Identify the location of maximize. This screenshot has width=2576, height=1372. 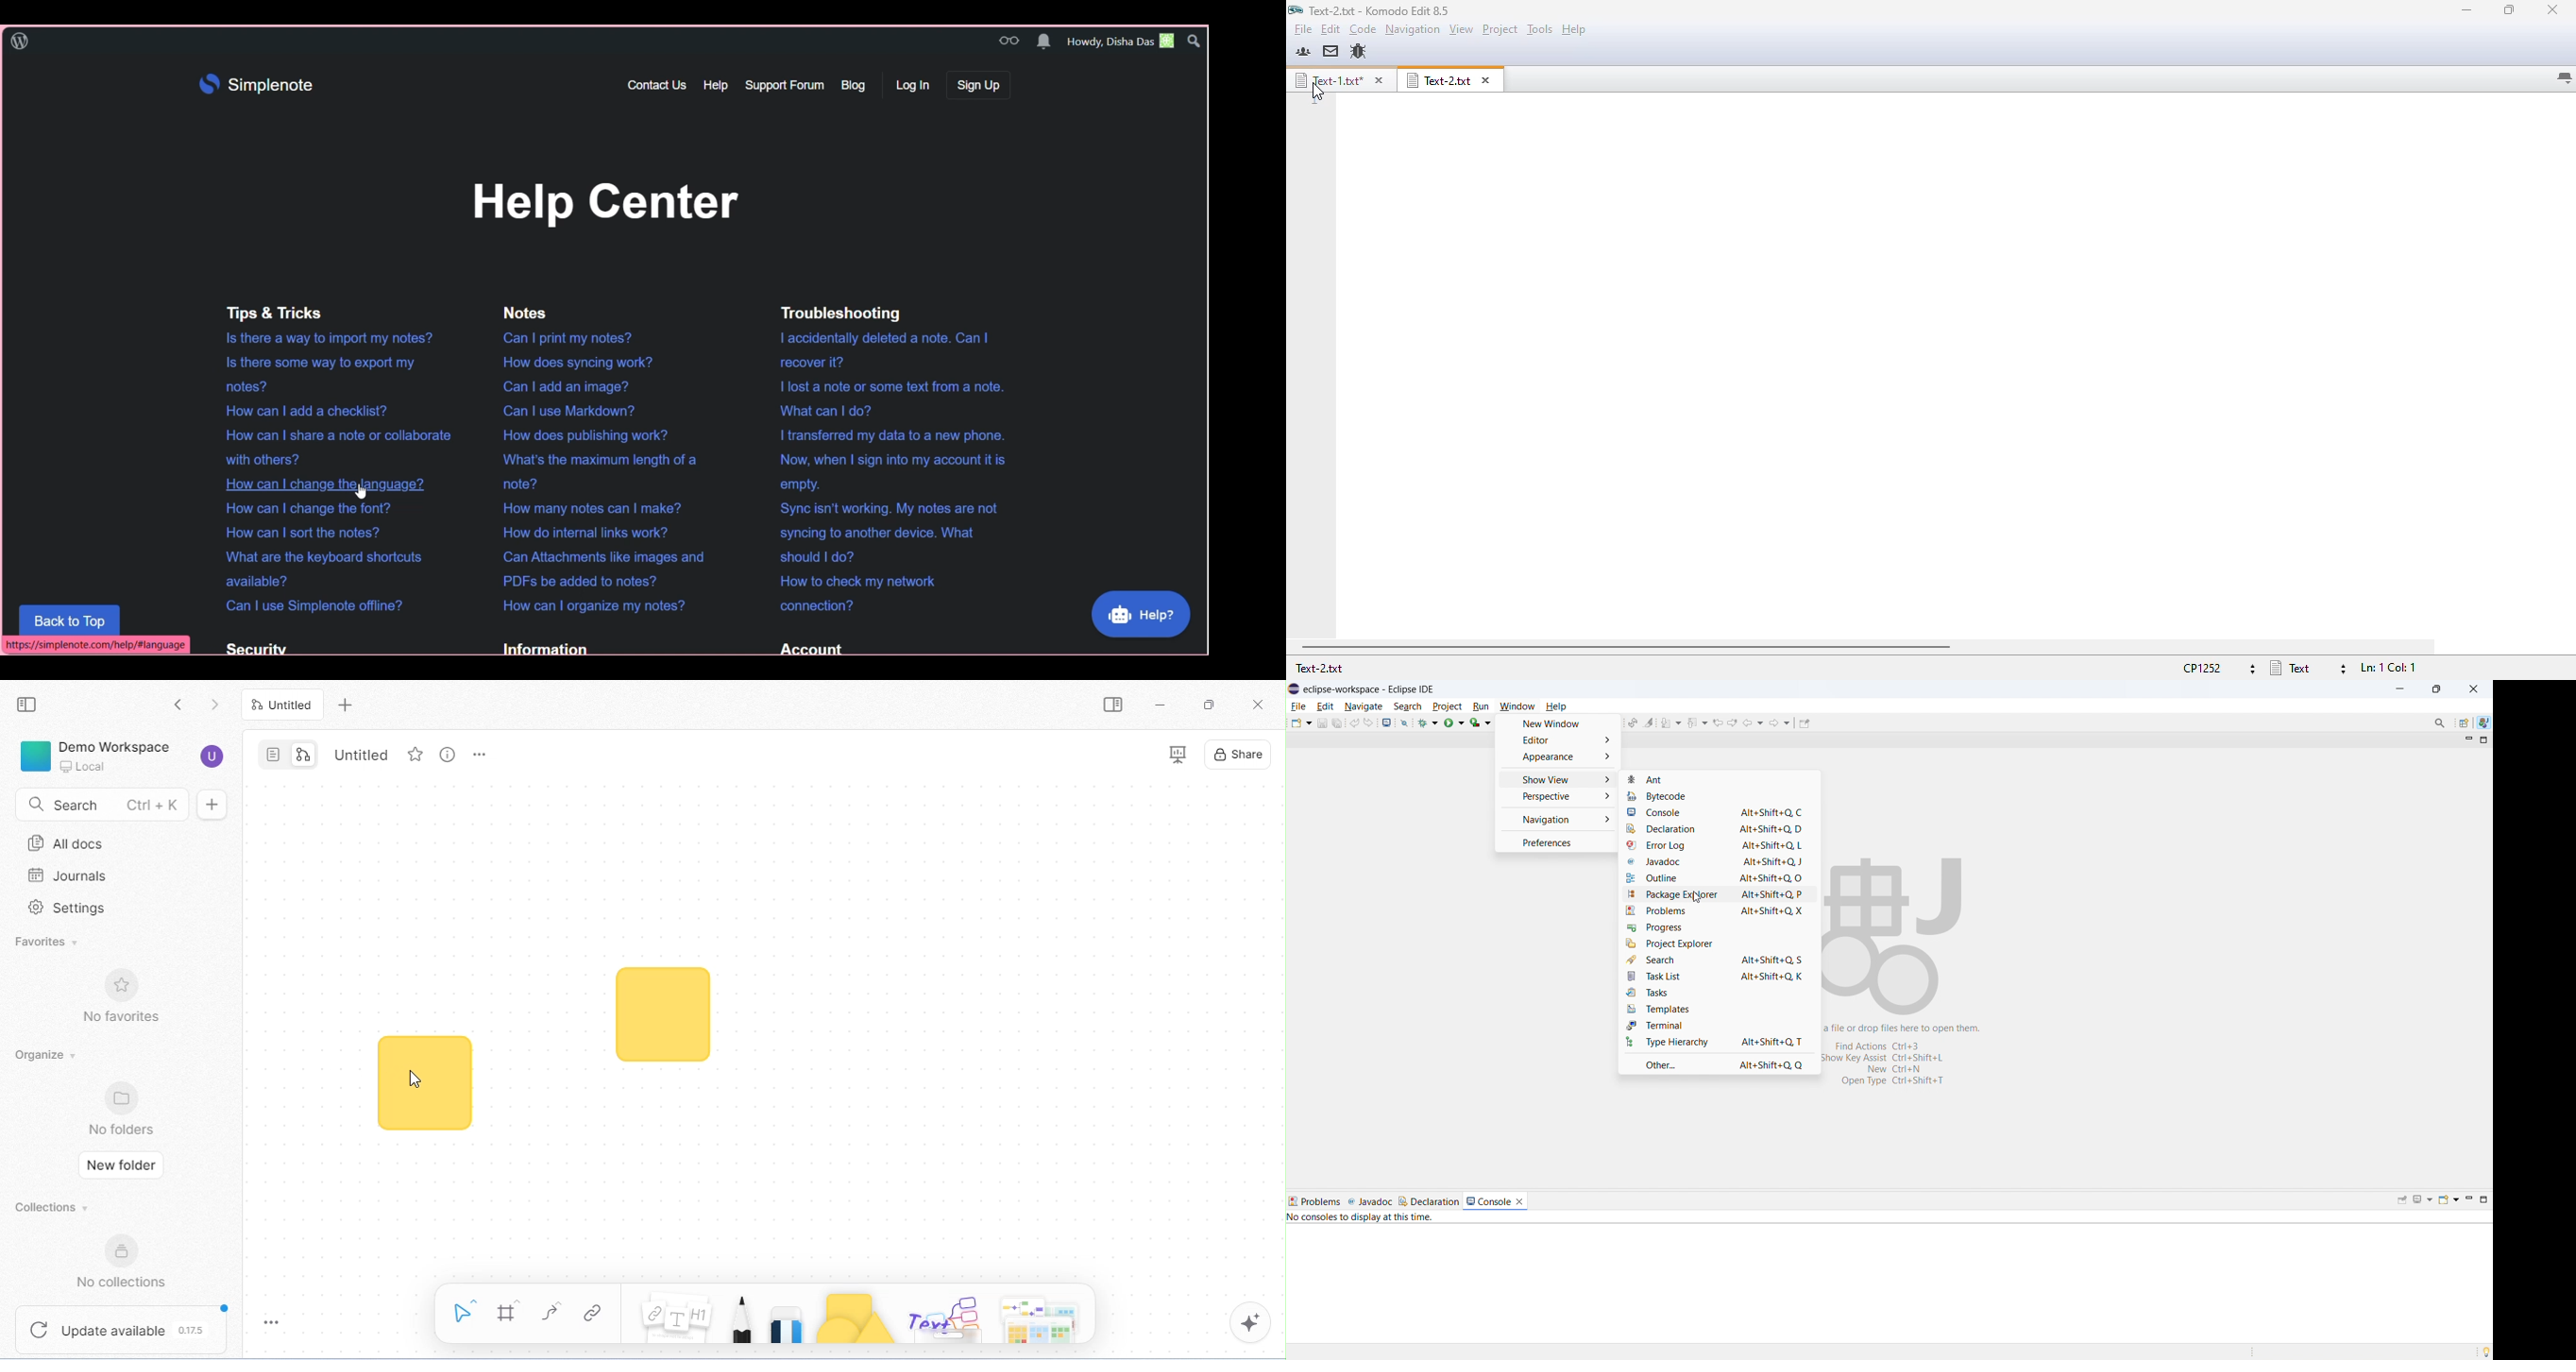
(2485, 1201).